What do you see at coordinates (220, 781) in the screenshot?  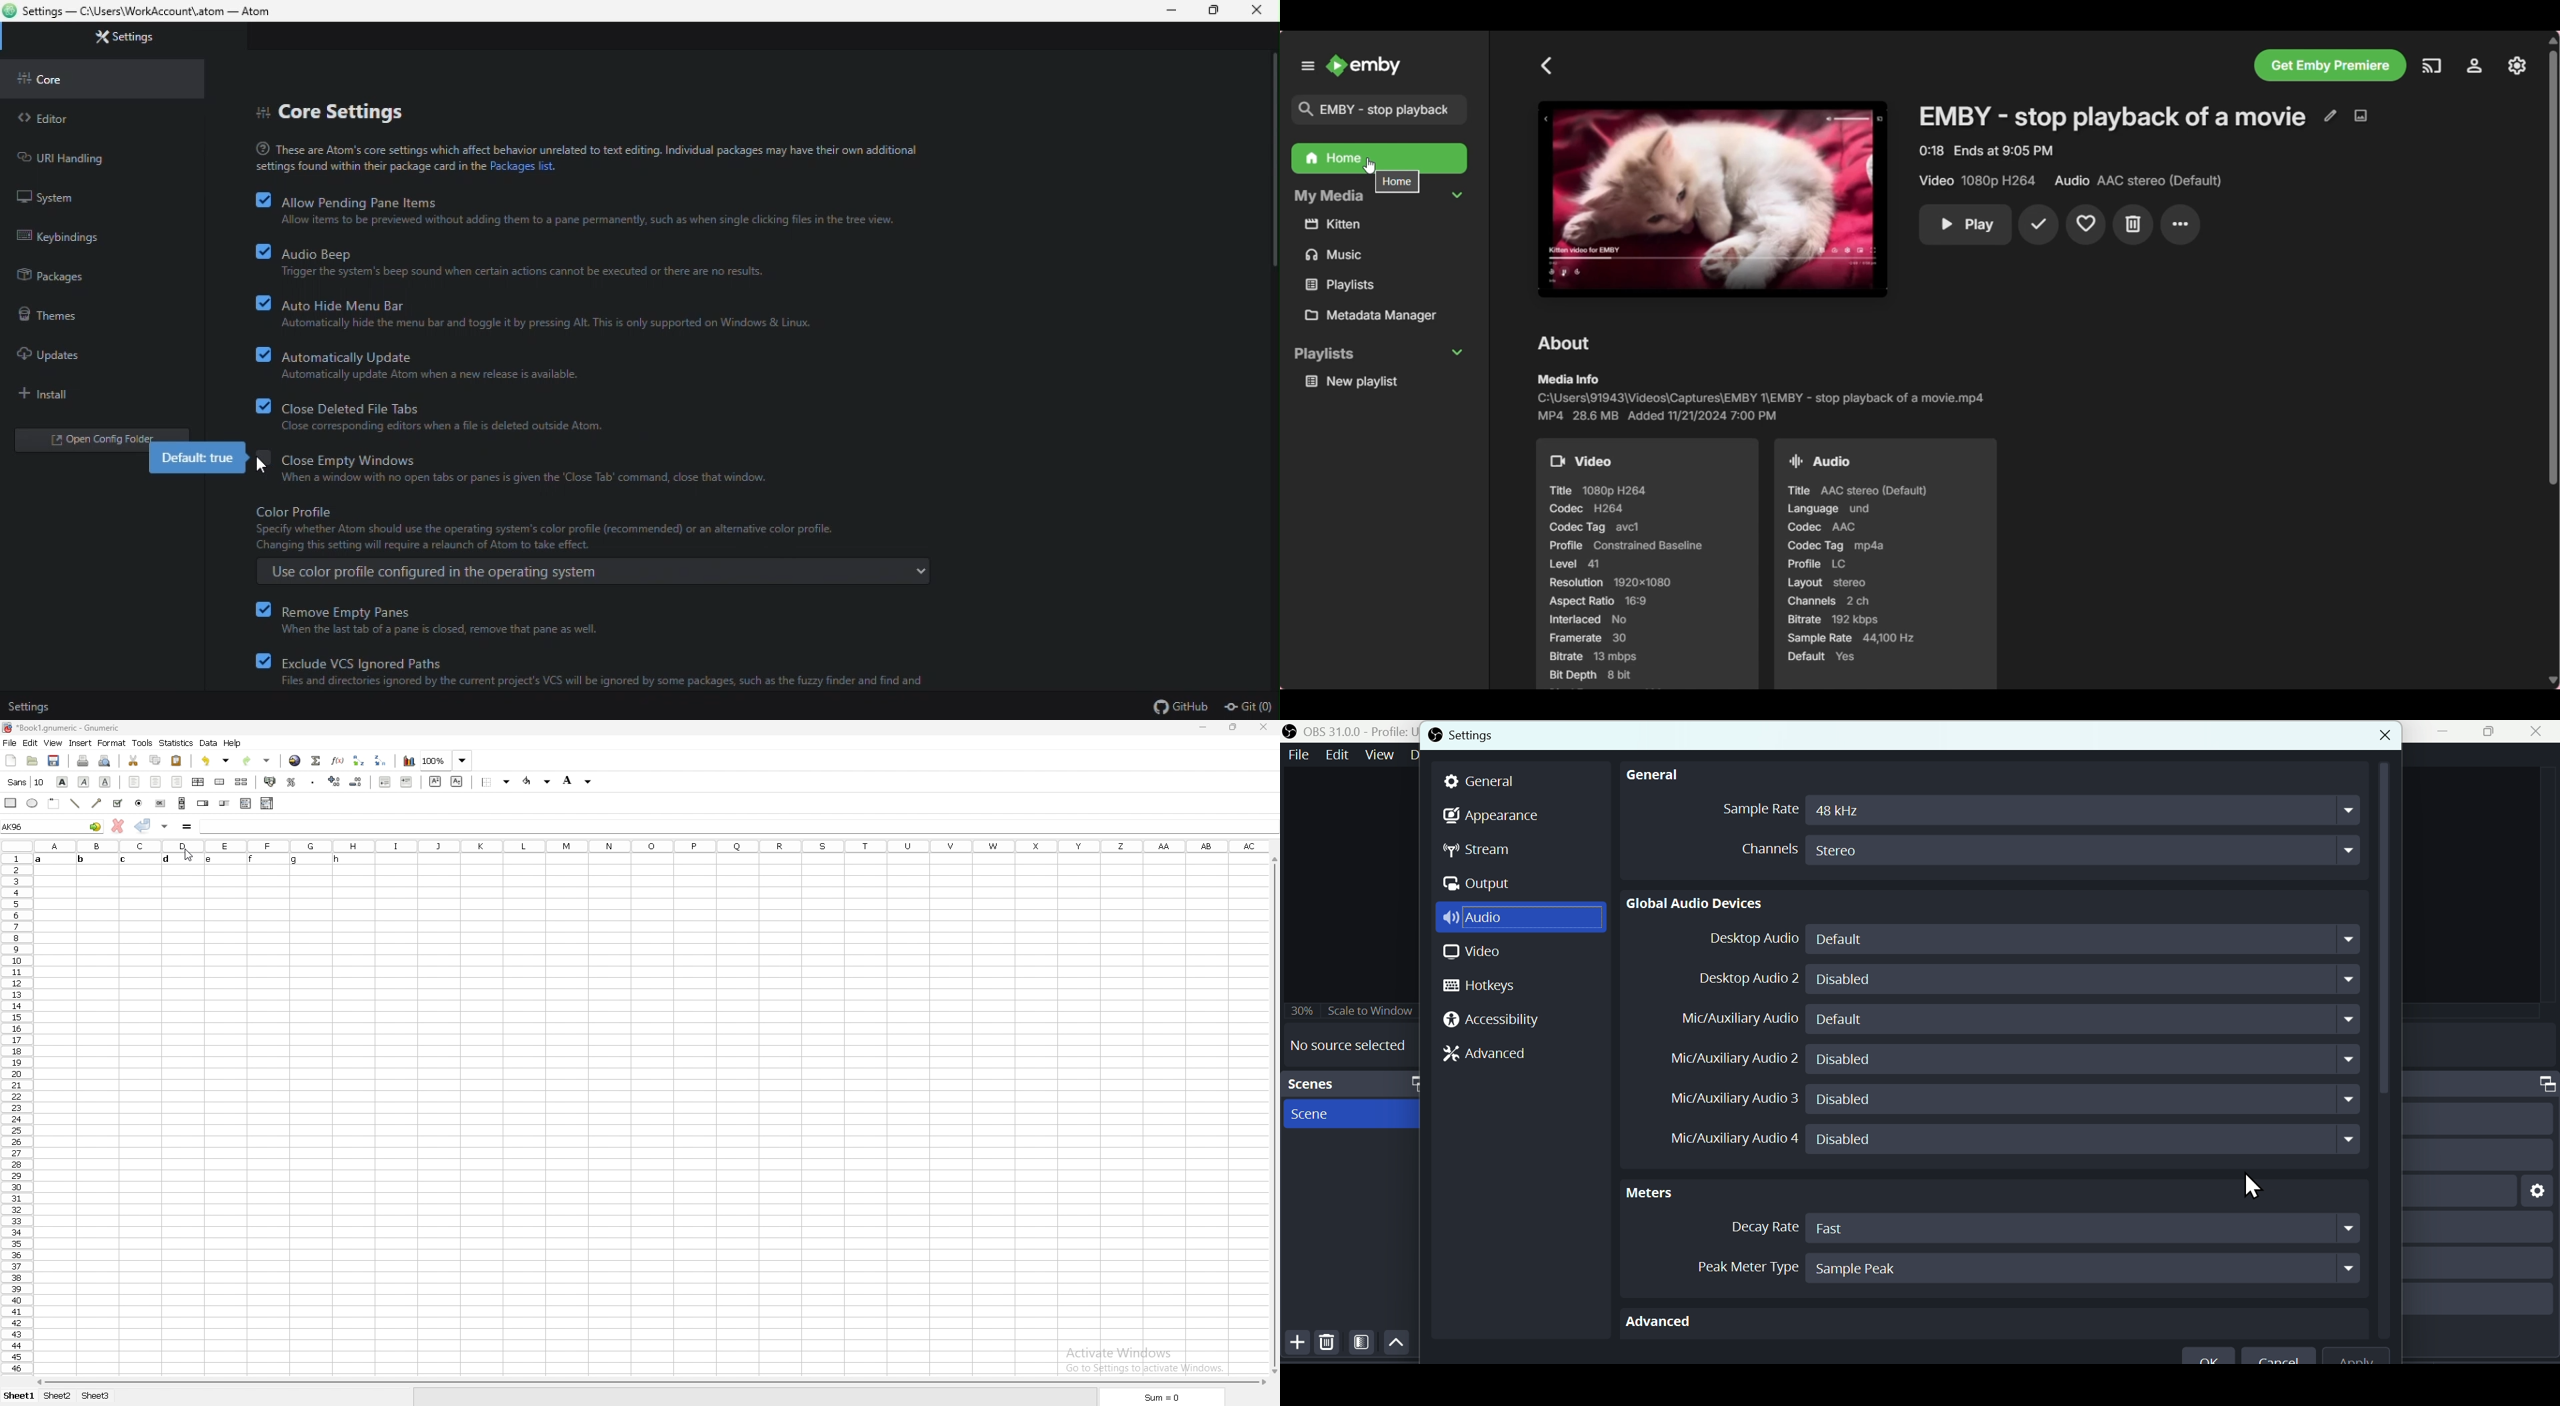 I see `merge cell` at bounding box center [220, 781].